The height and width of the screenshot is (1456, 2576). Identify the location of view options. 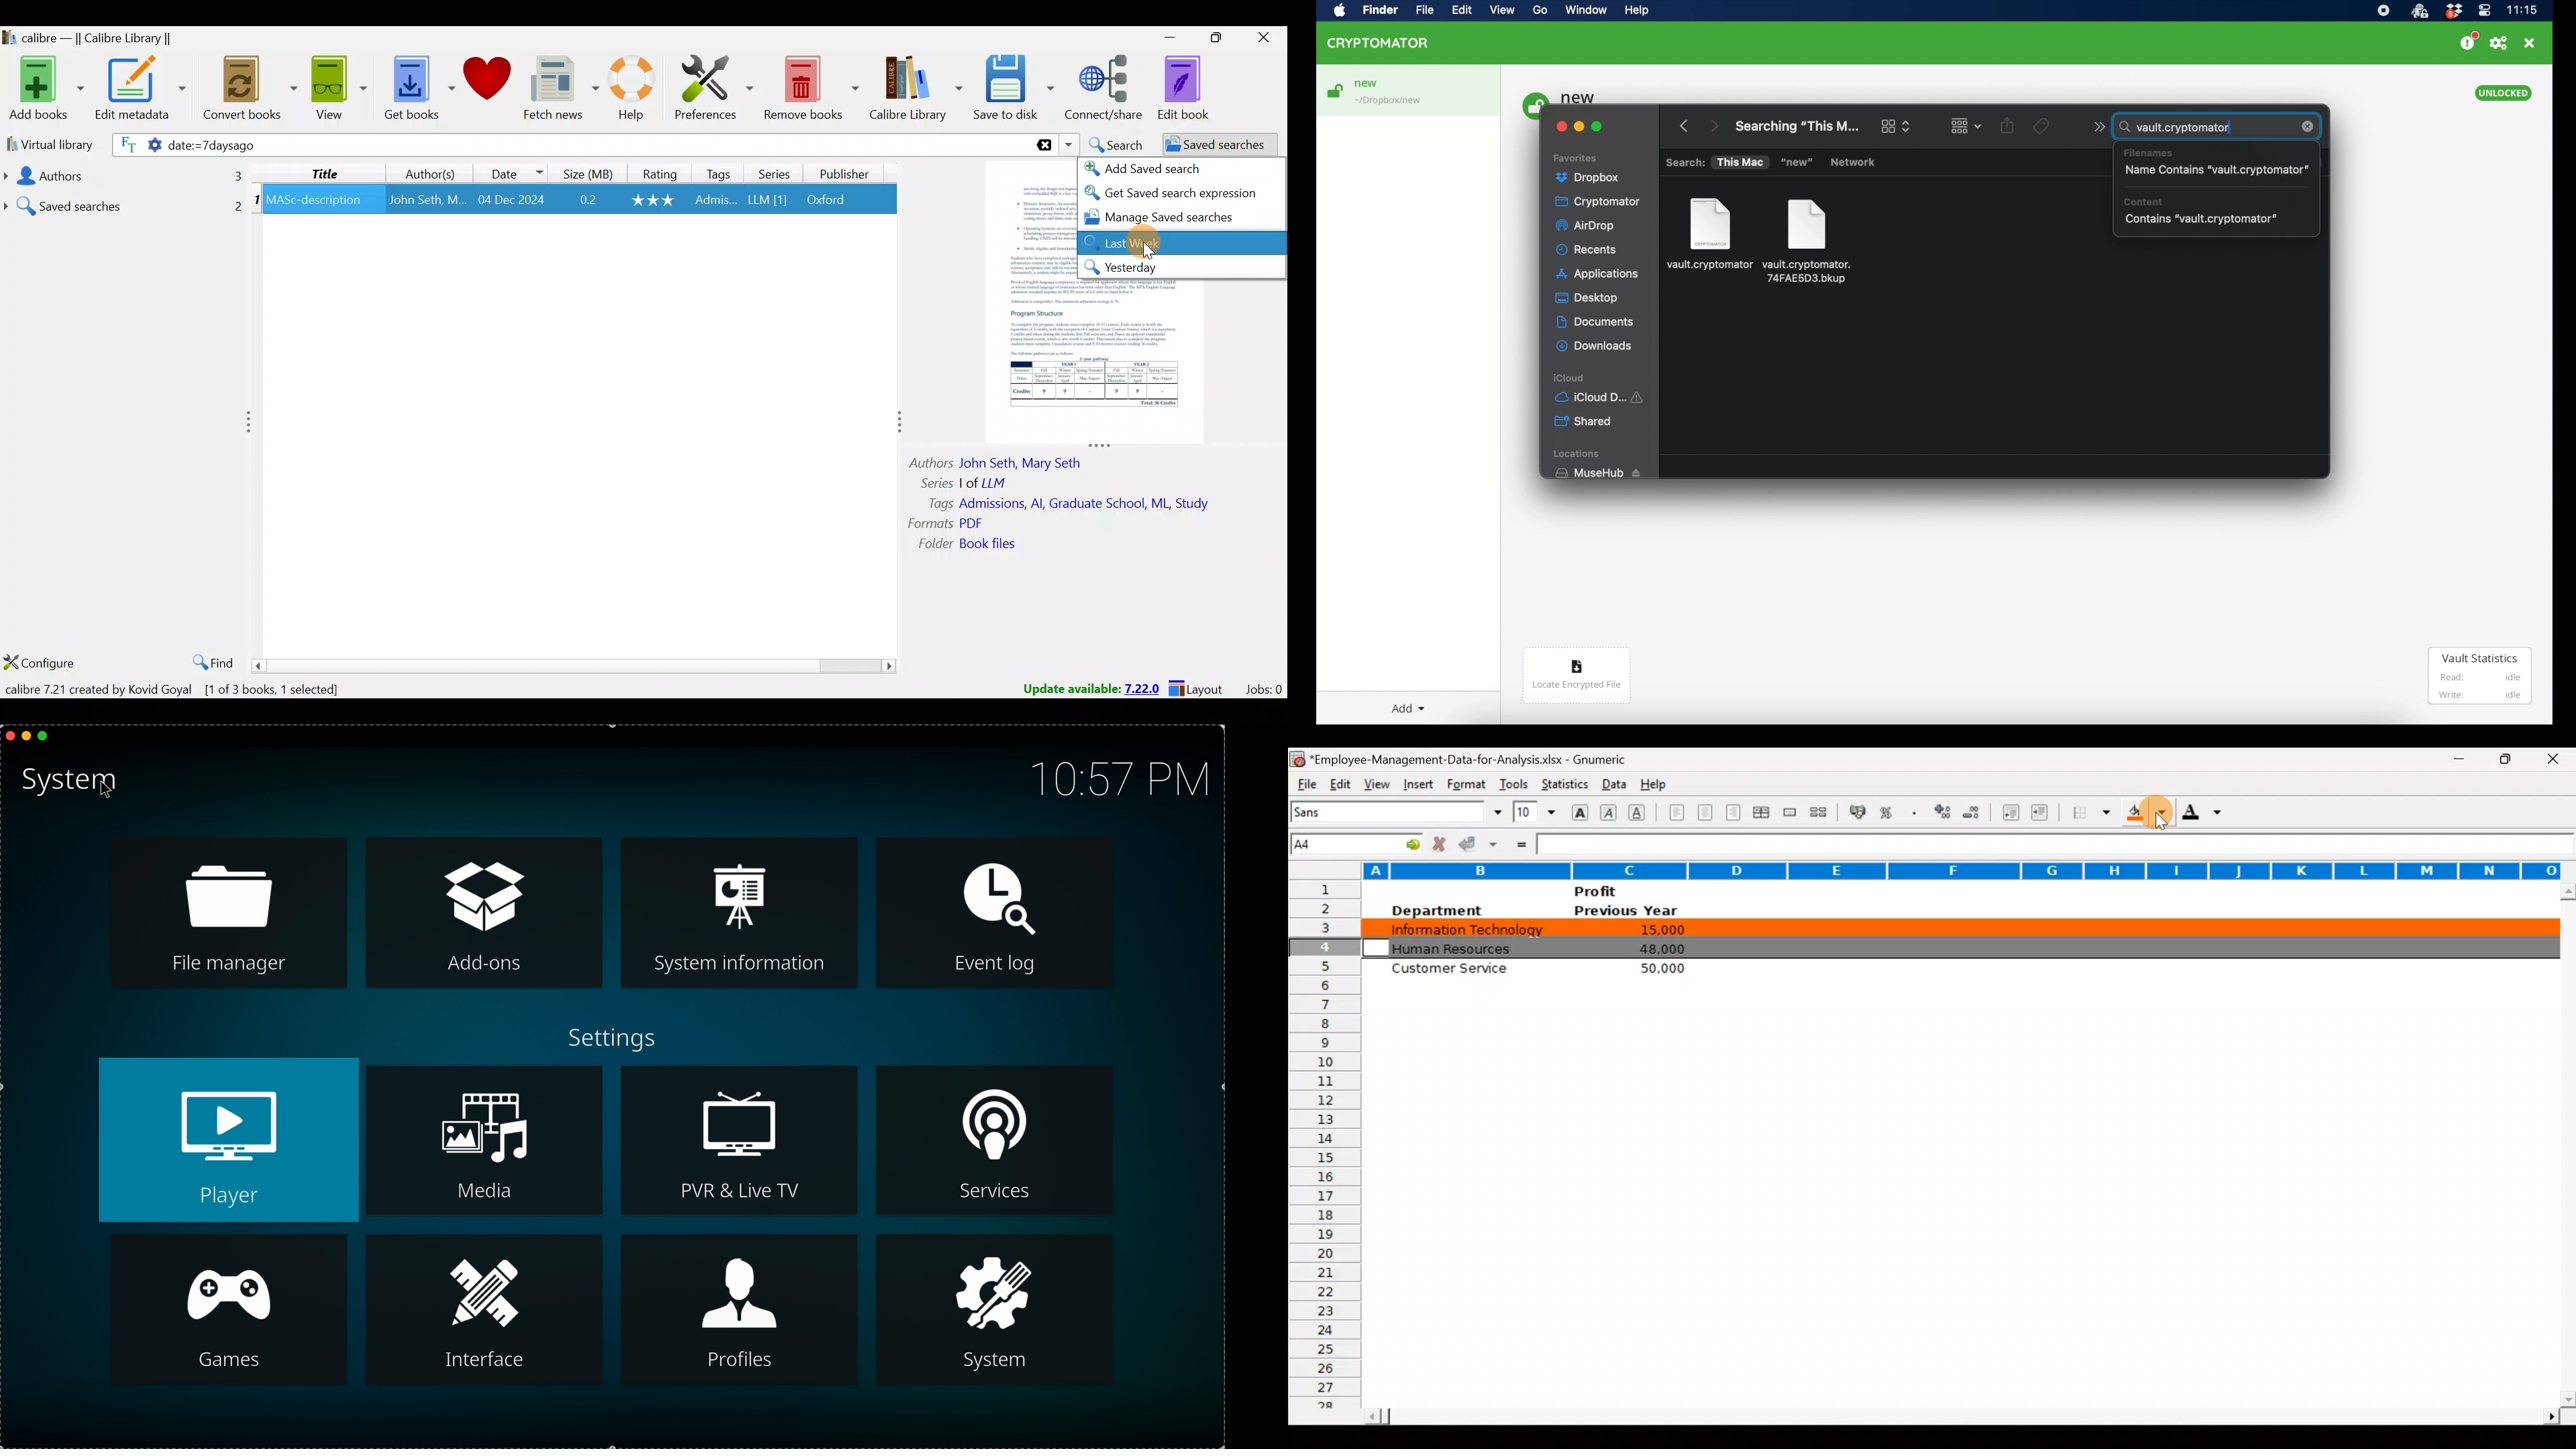
(1894, 125).